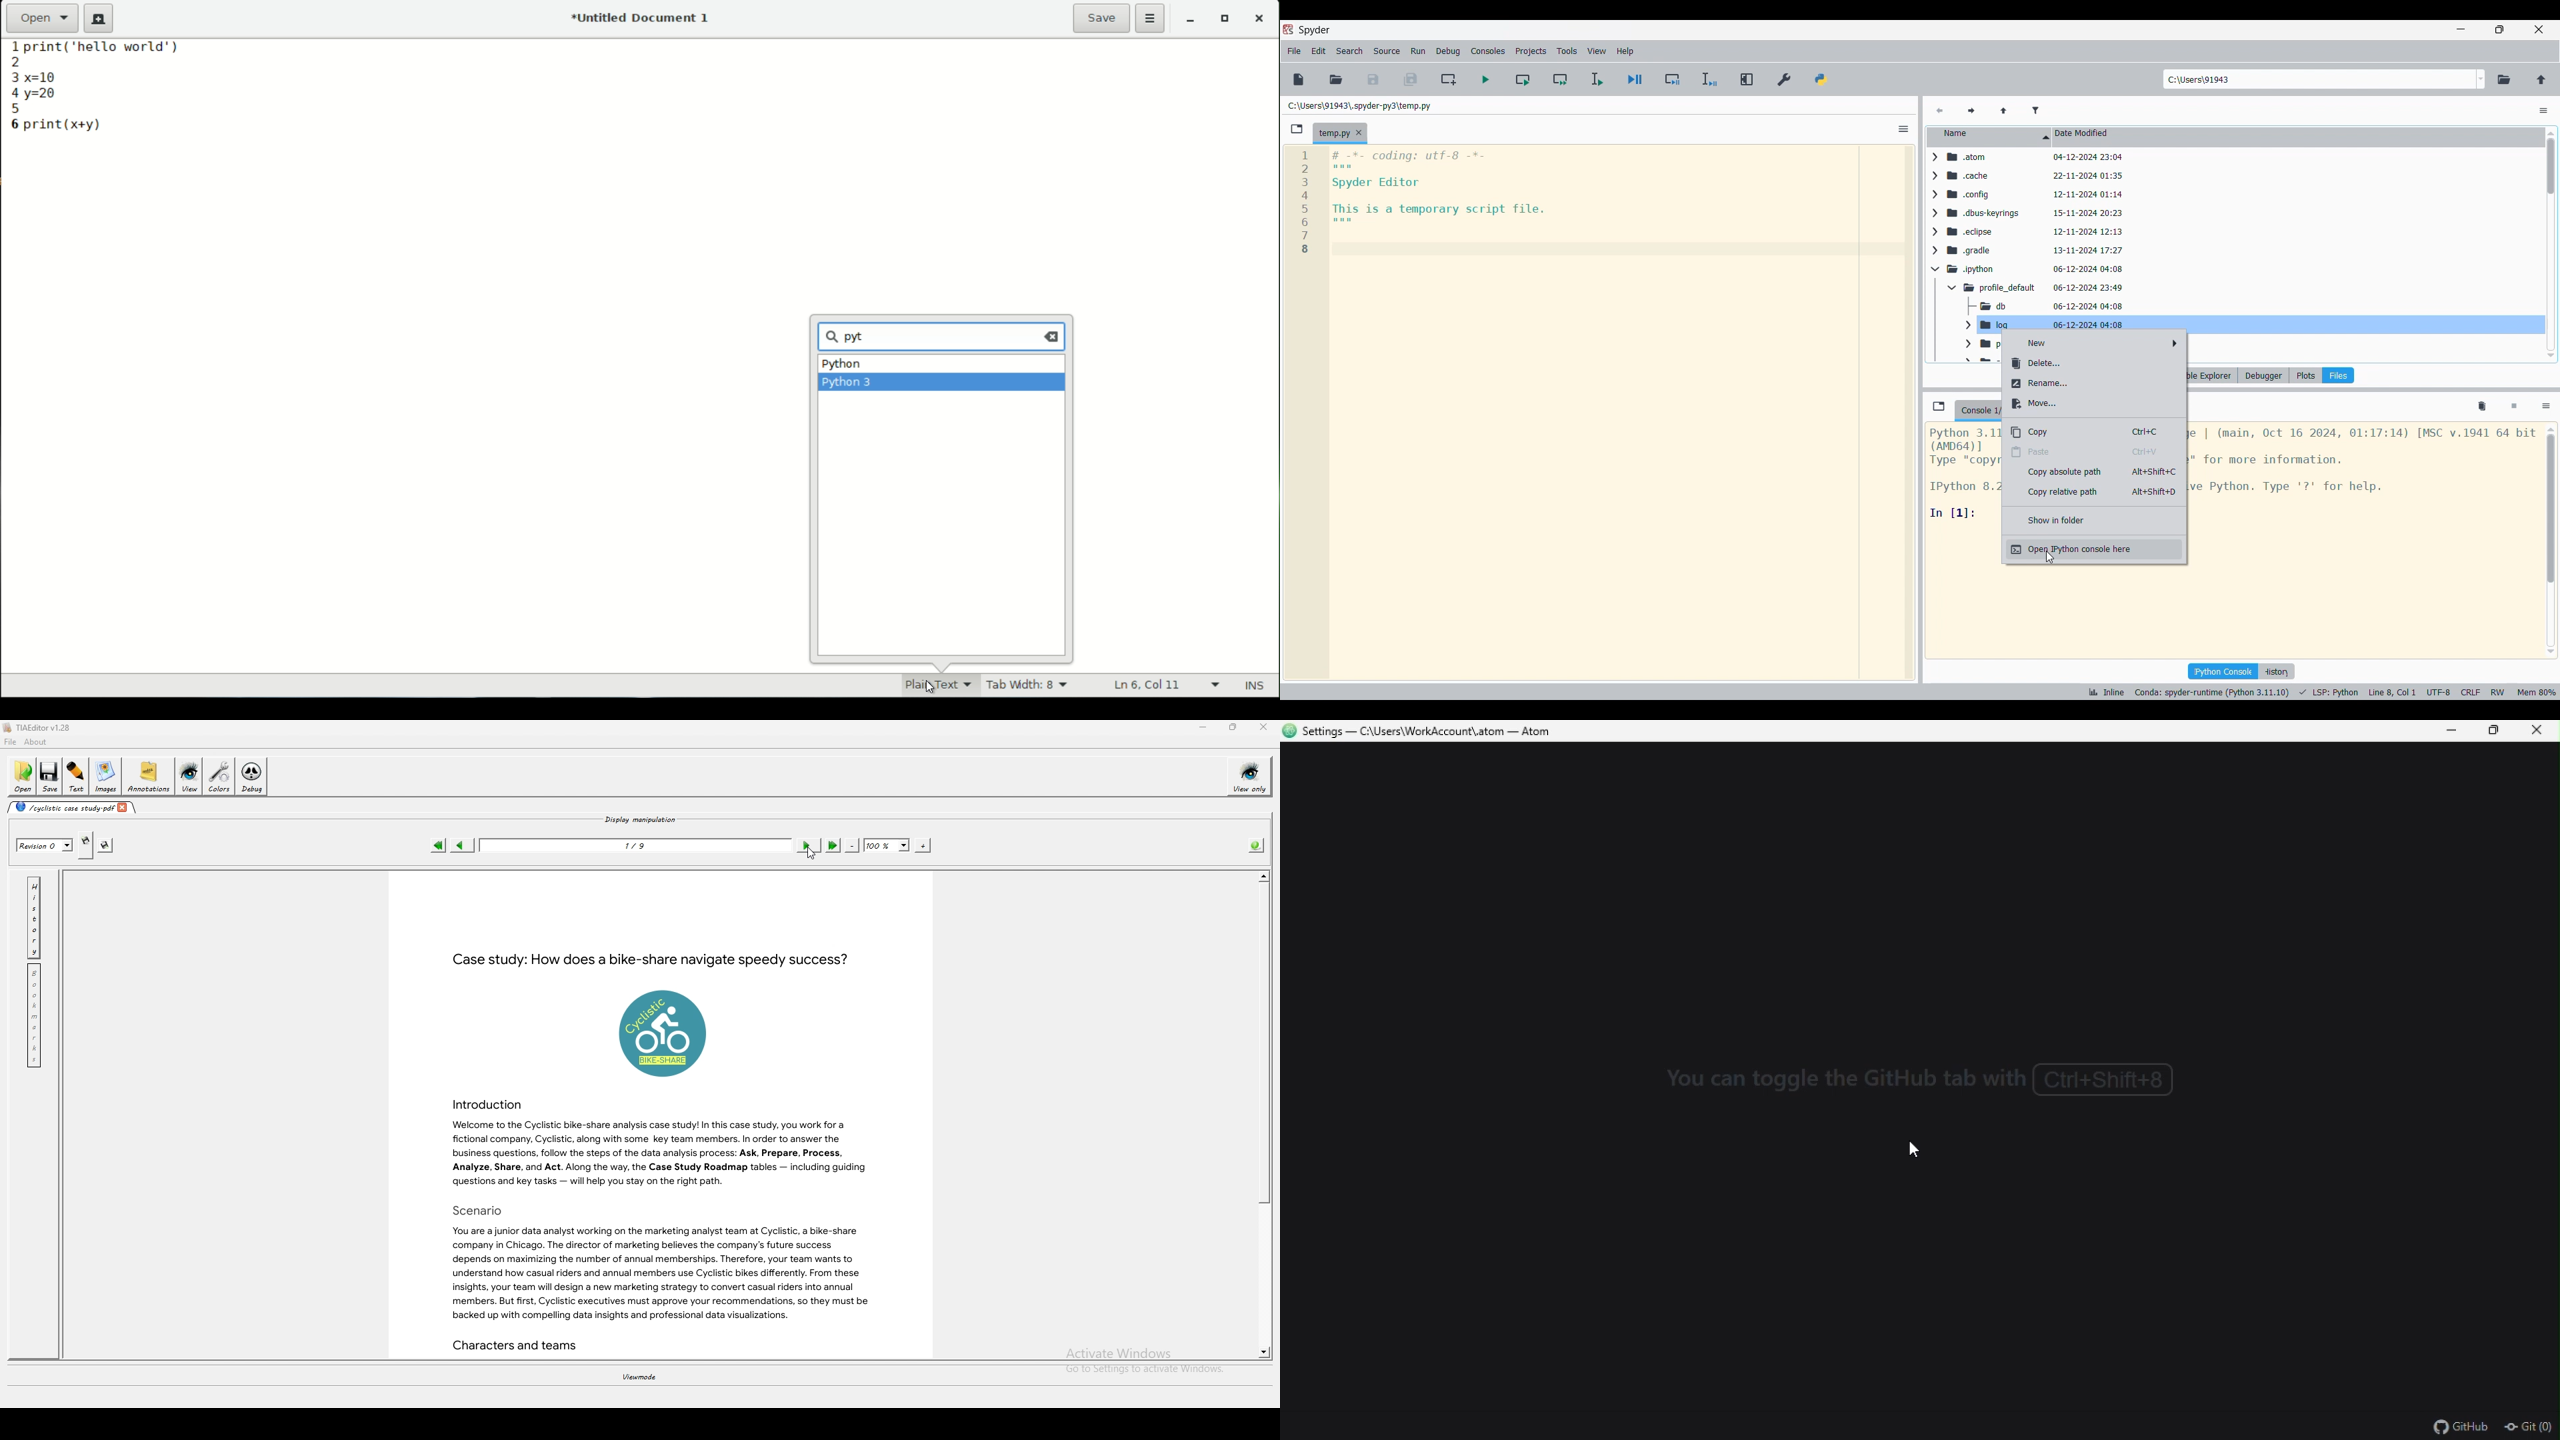  Describe the element at coordinates (2539, 29) in the screenshot. I see `Close interface ` at that location.